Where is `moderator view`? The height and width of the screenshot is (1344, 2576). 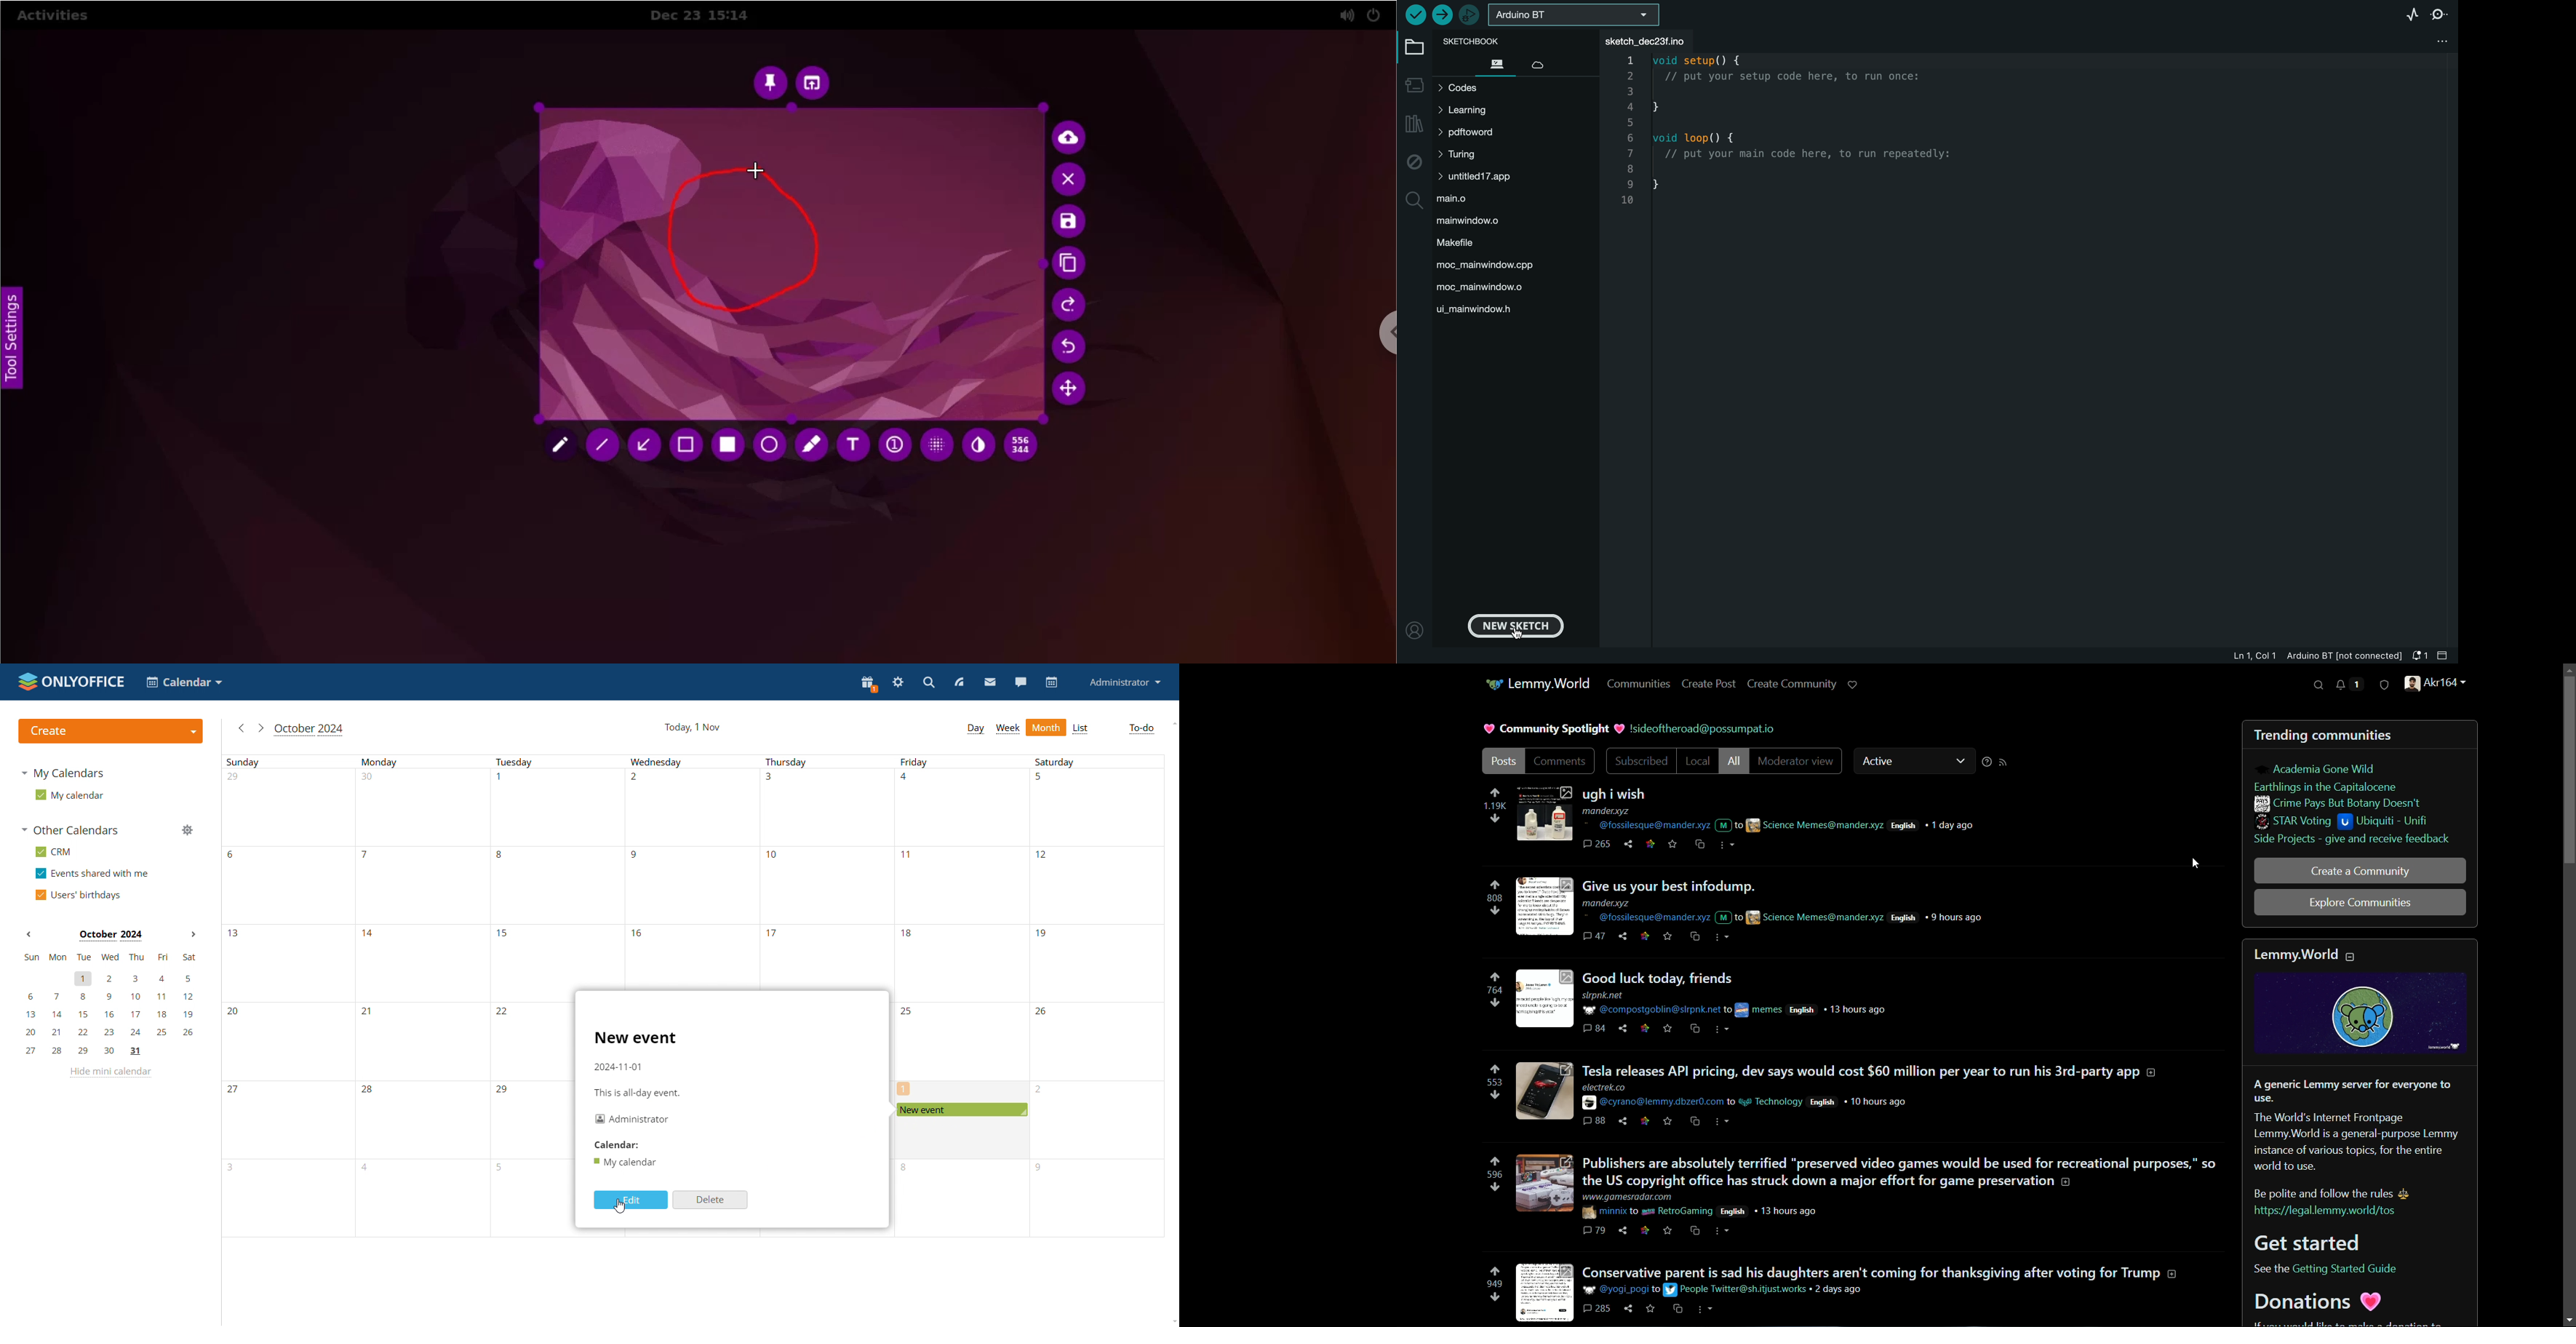 moderator view is located at coordinates (1794, 761).